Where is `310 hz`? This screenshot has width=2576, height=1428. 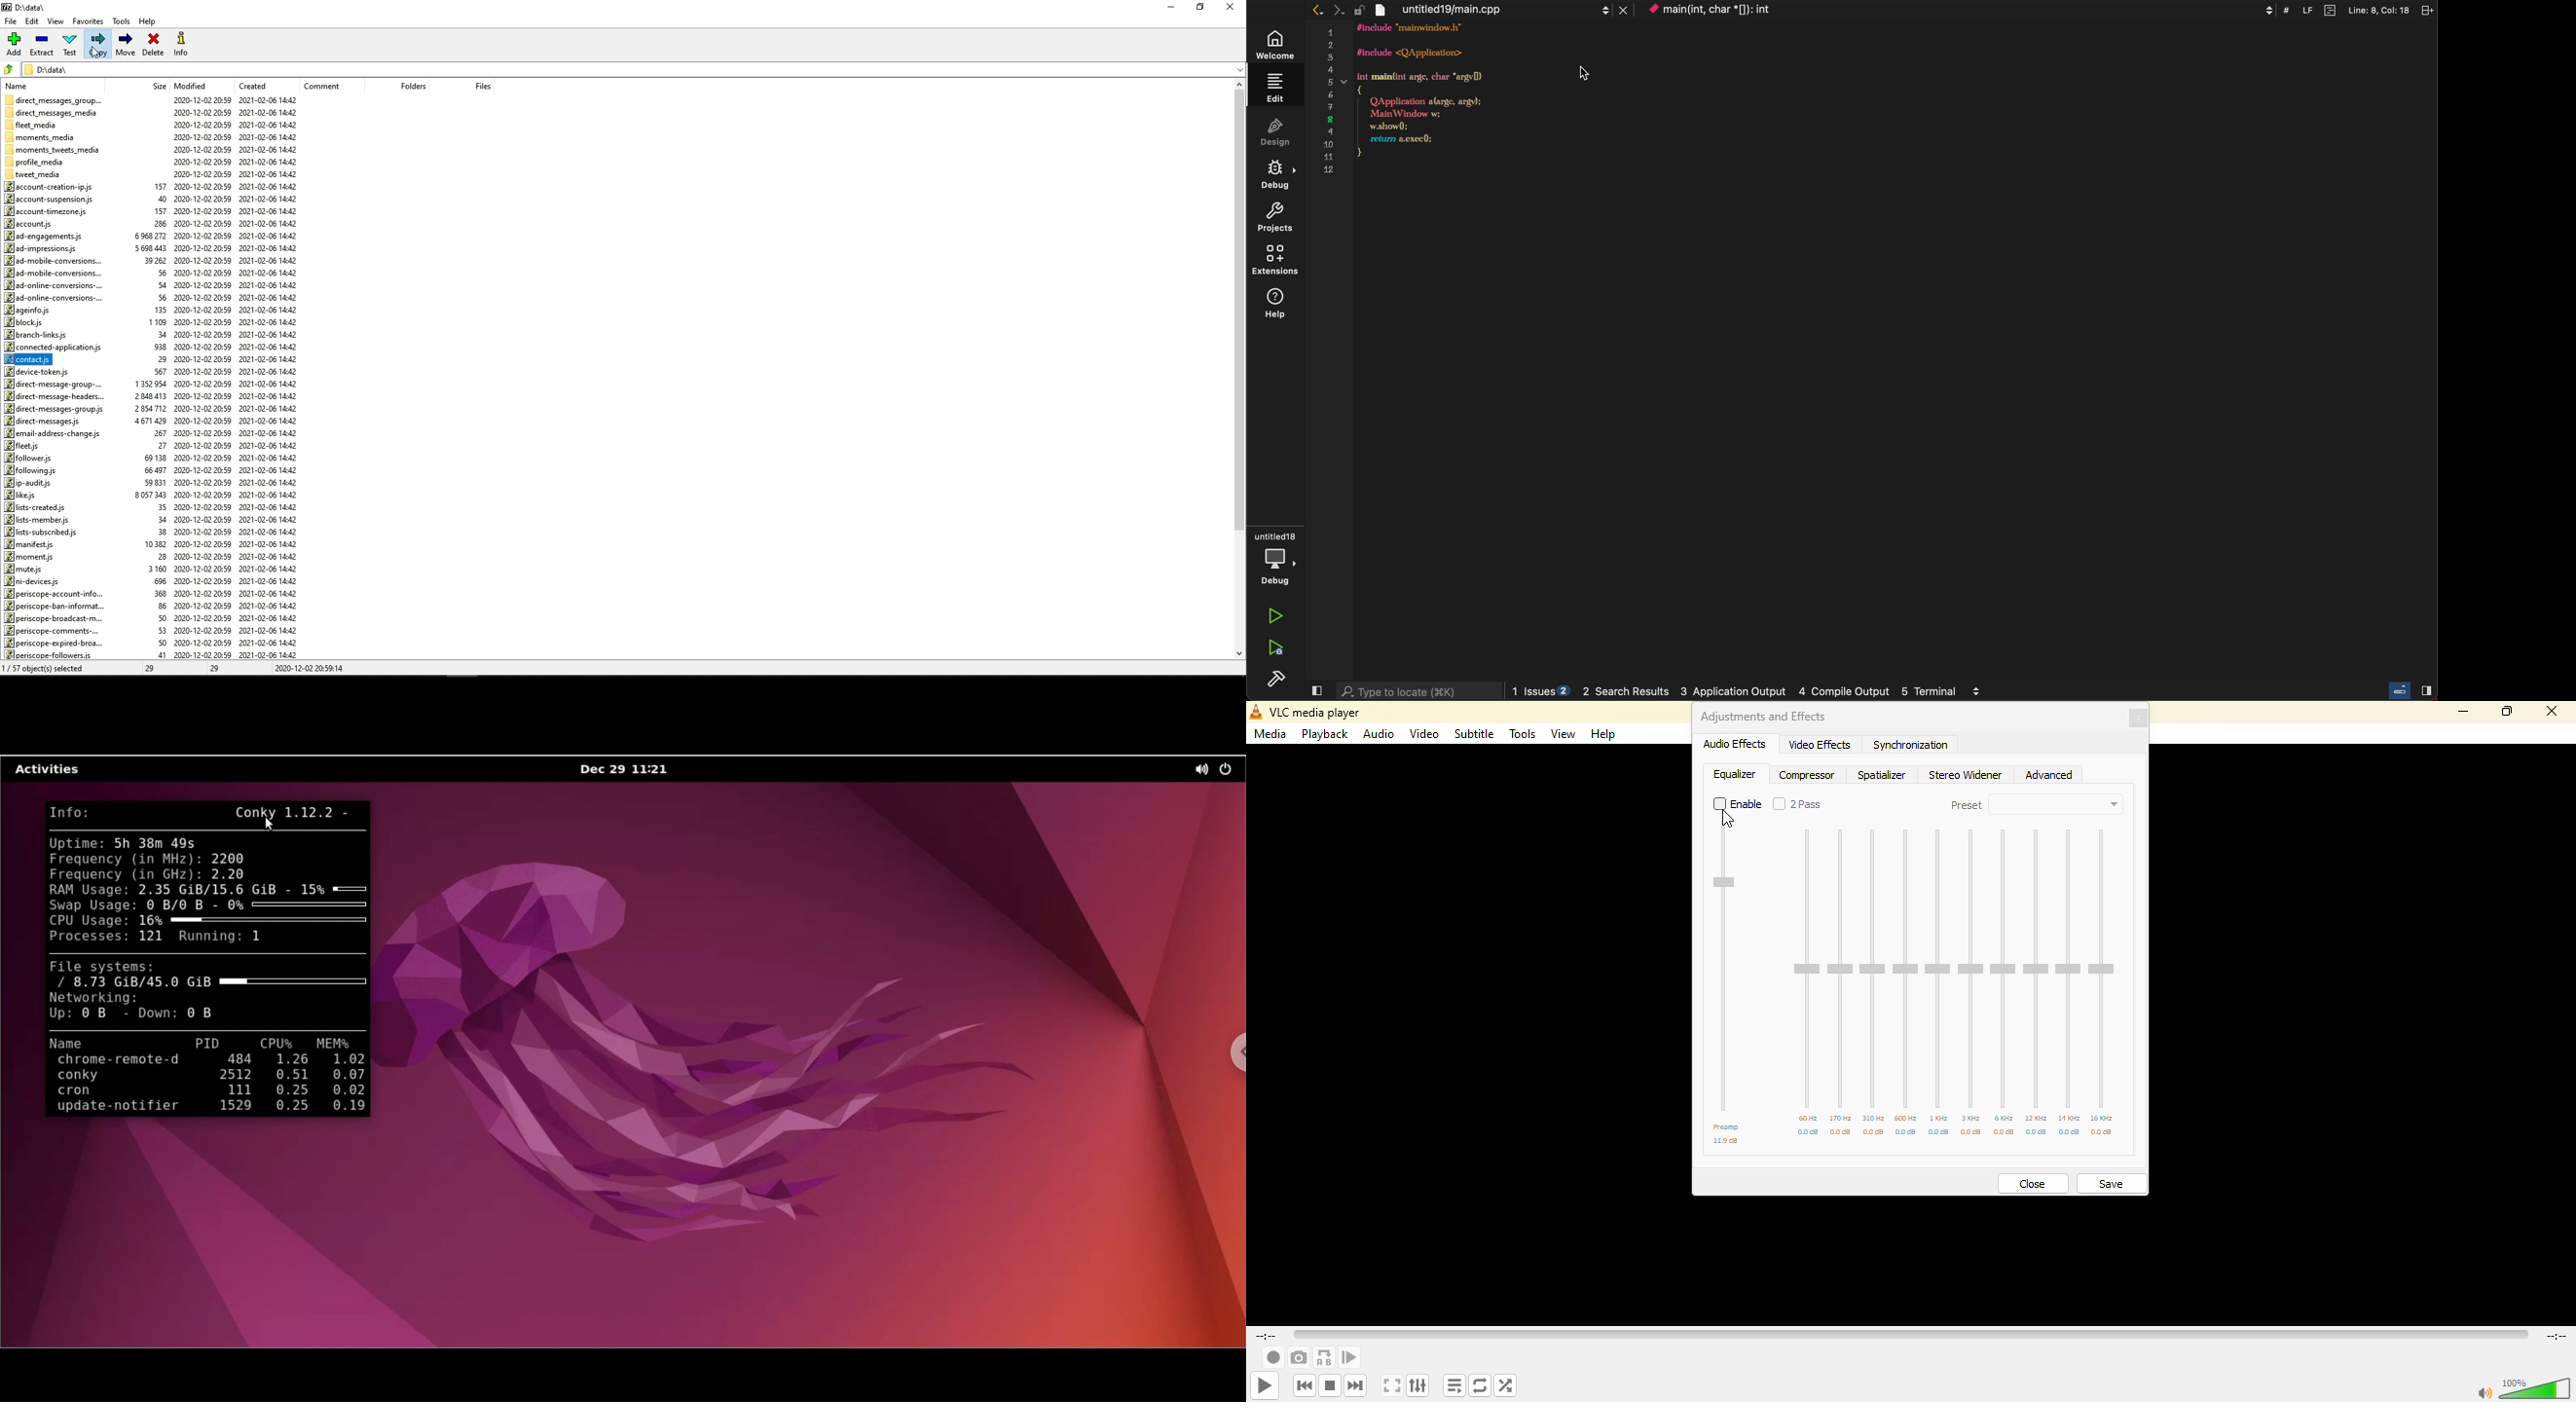
310 hz is located at coordinates (1875, 1118).